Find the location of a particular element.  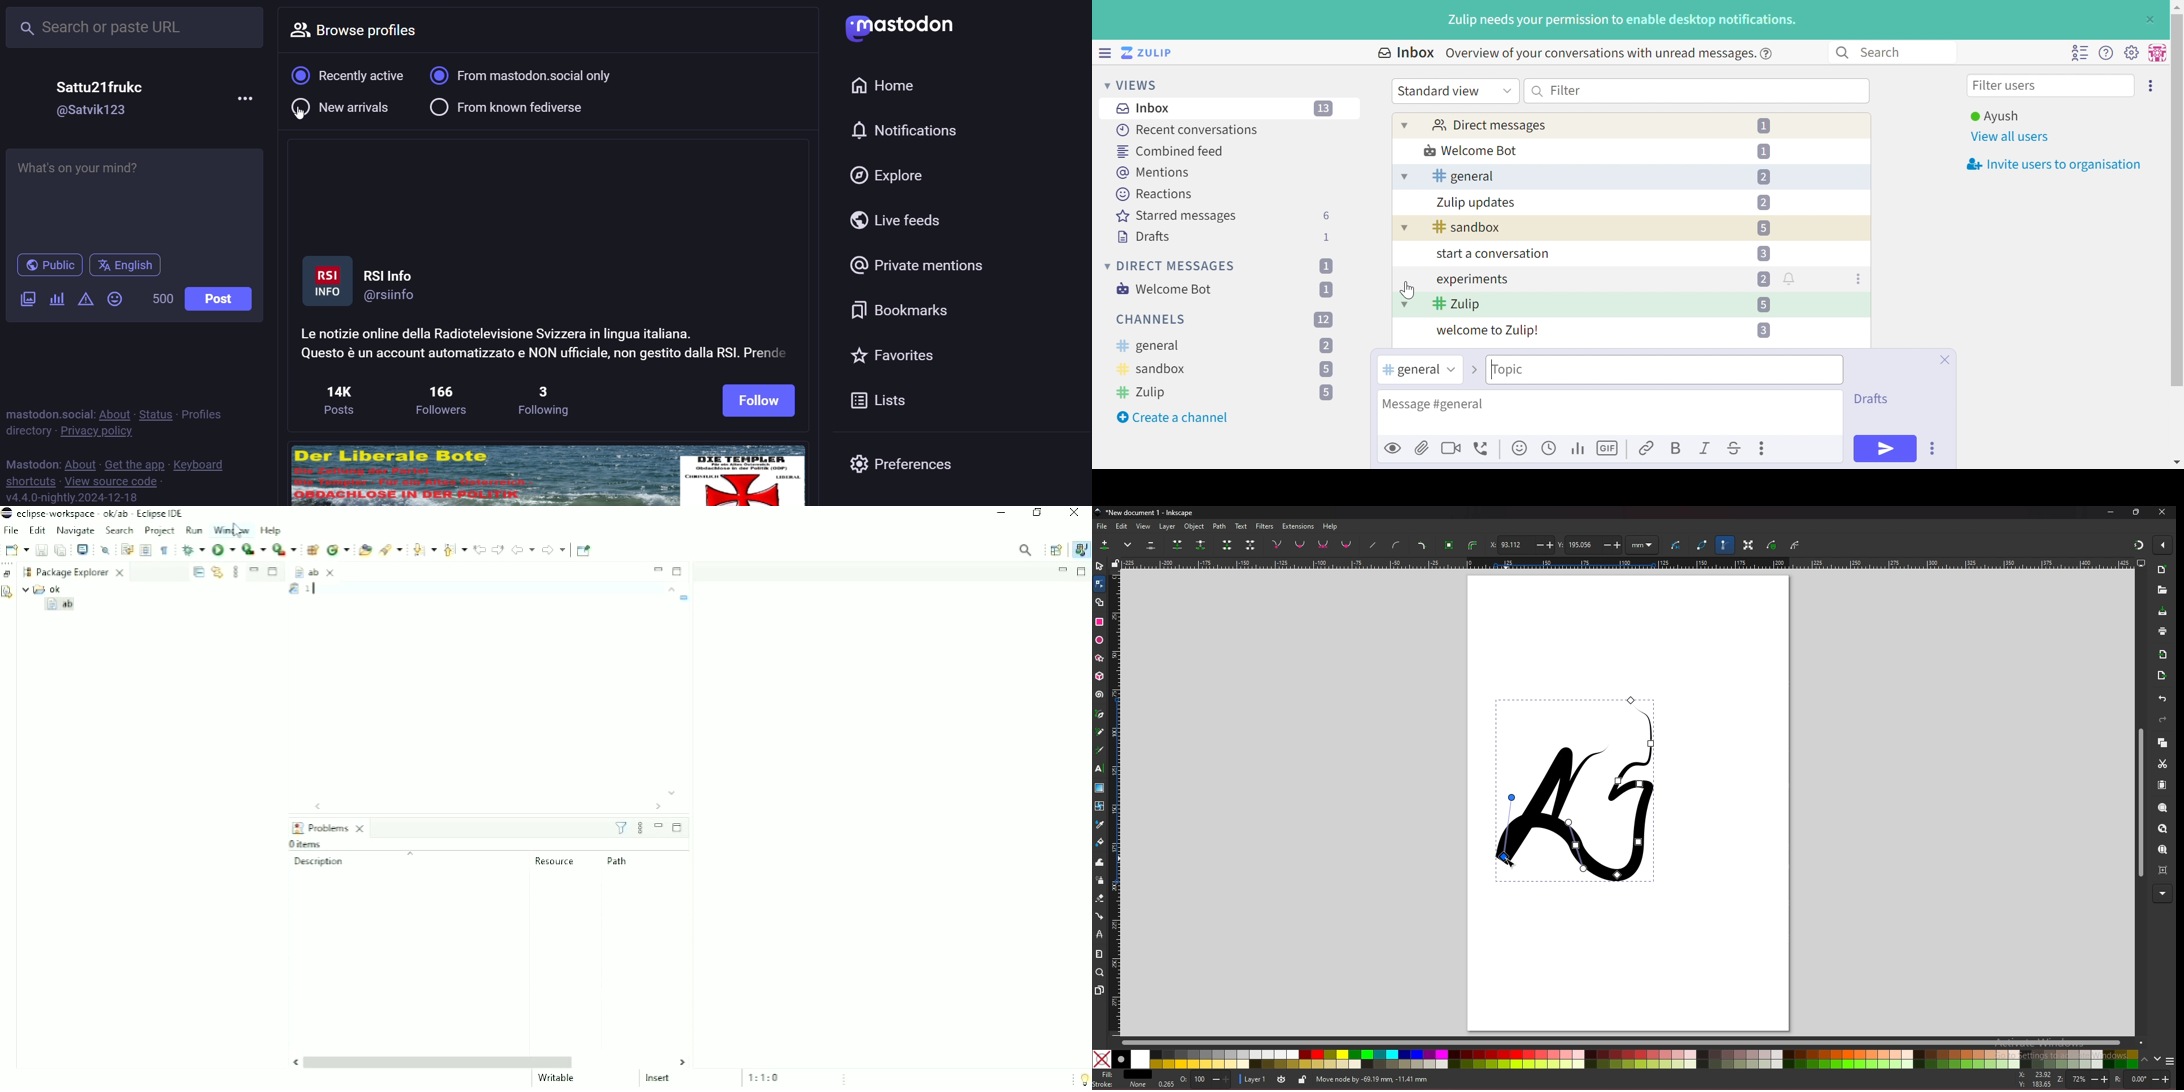

Drop Down is located at coordinates (1404, 304).